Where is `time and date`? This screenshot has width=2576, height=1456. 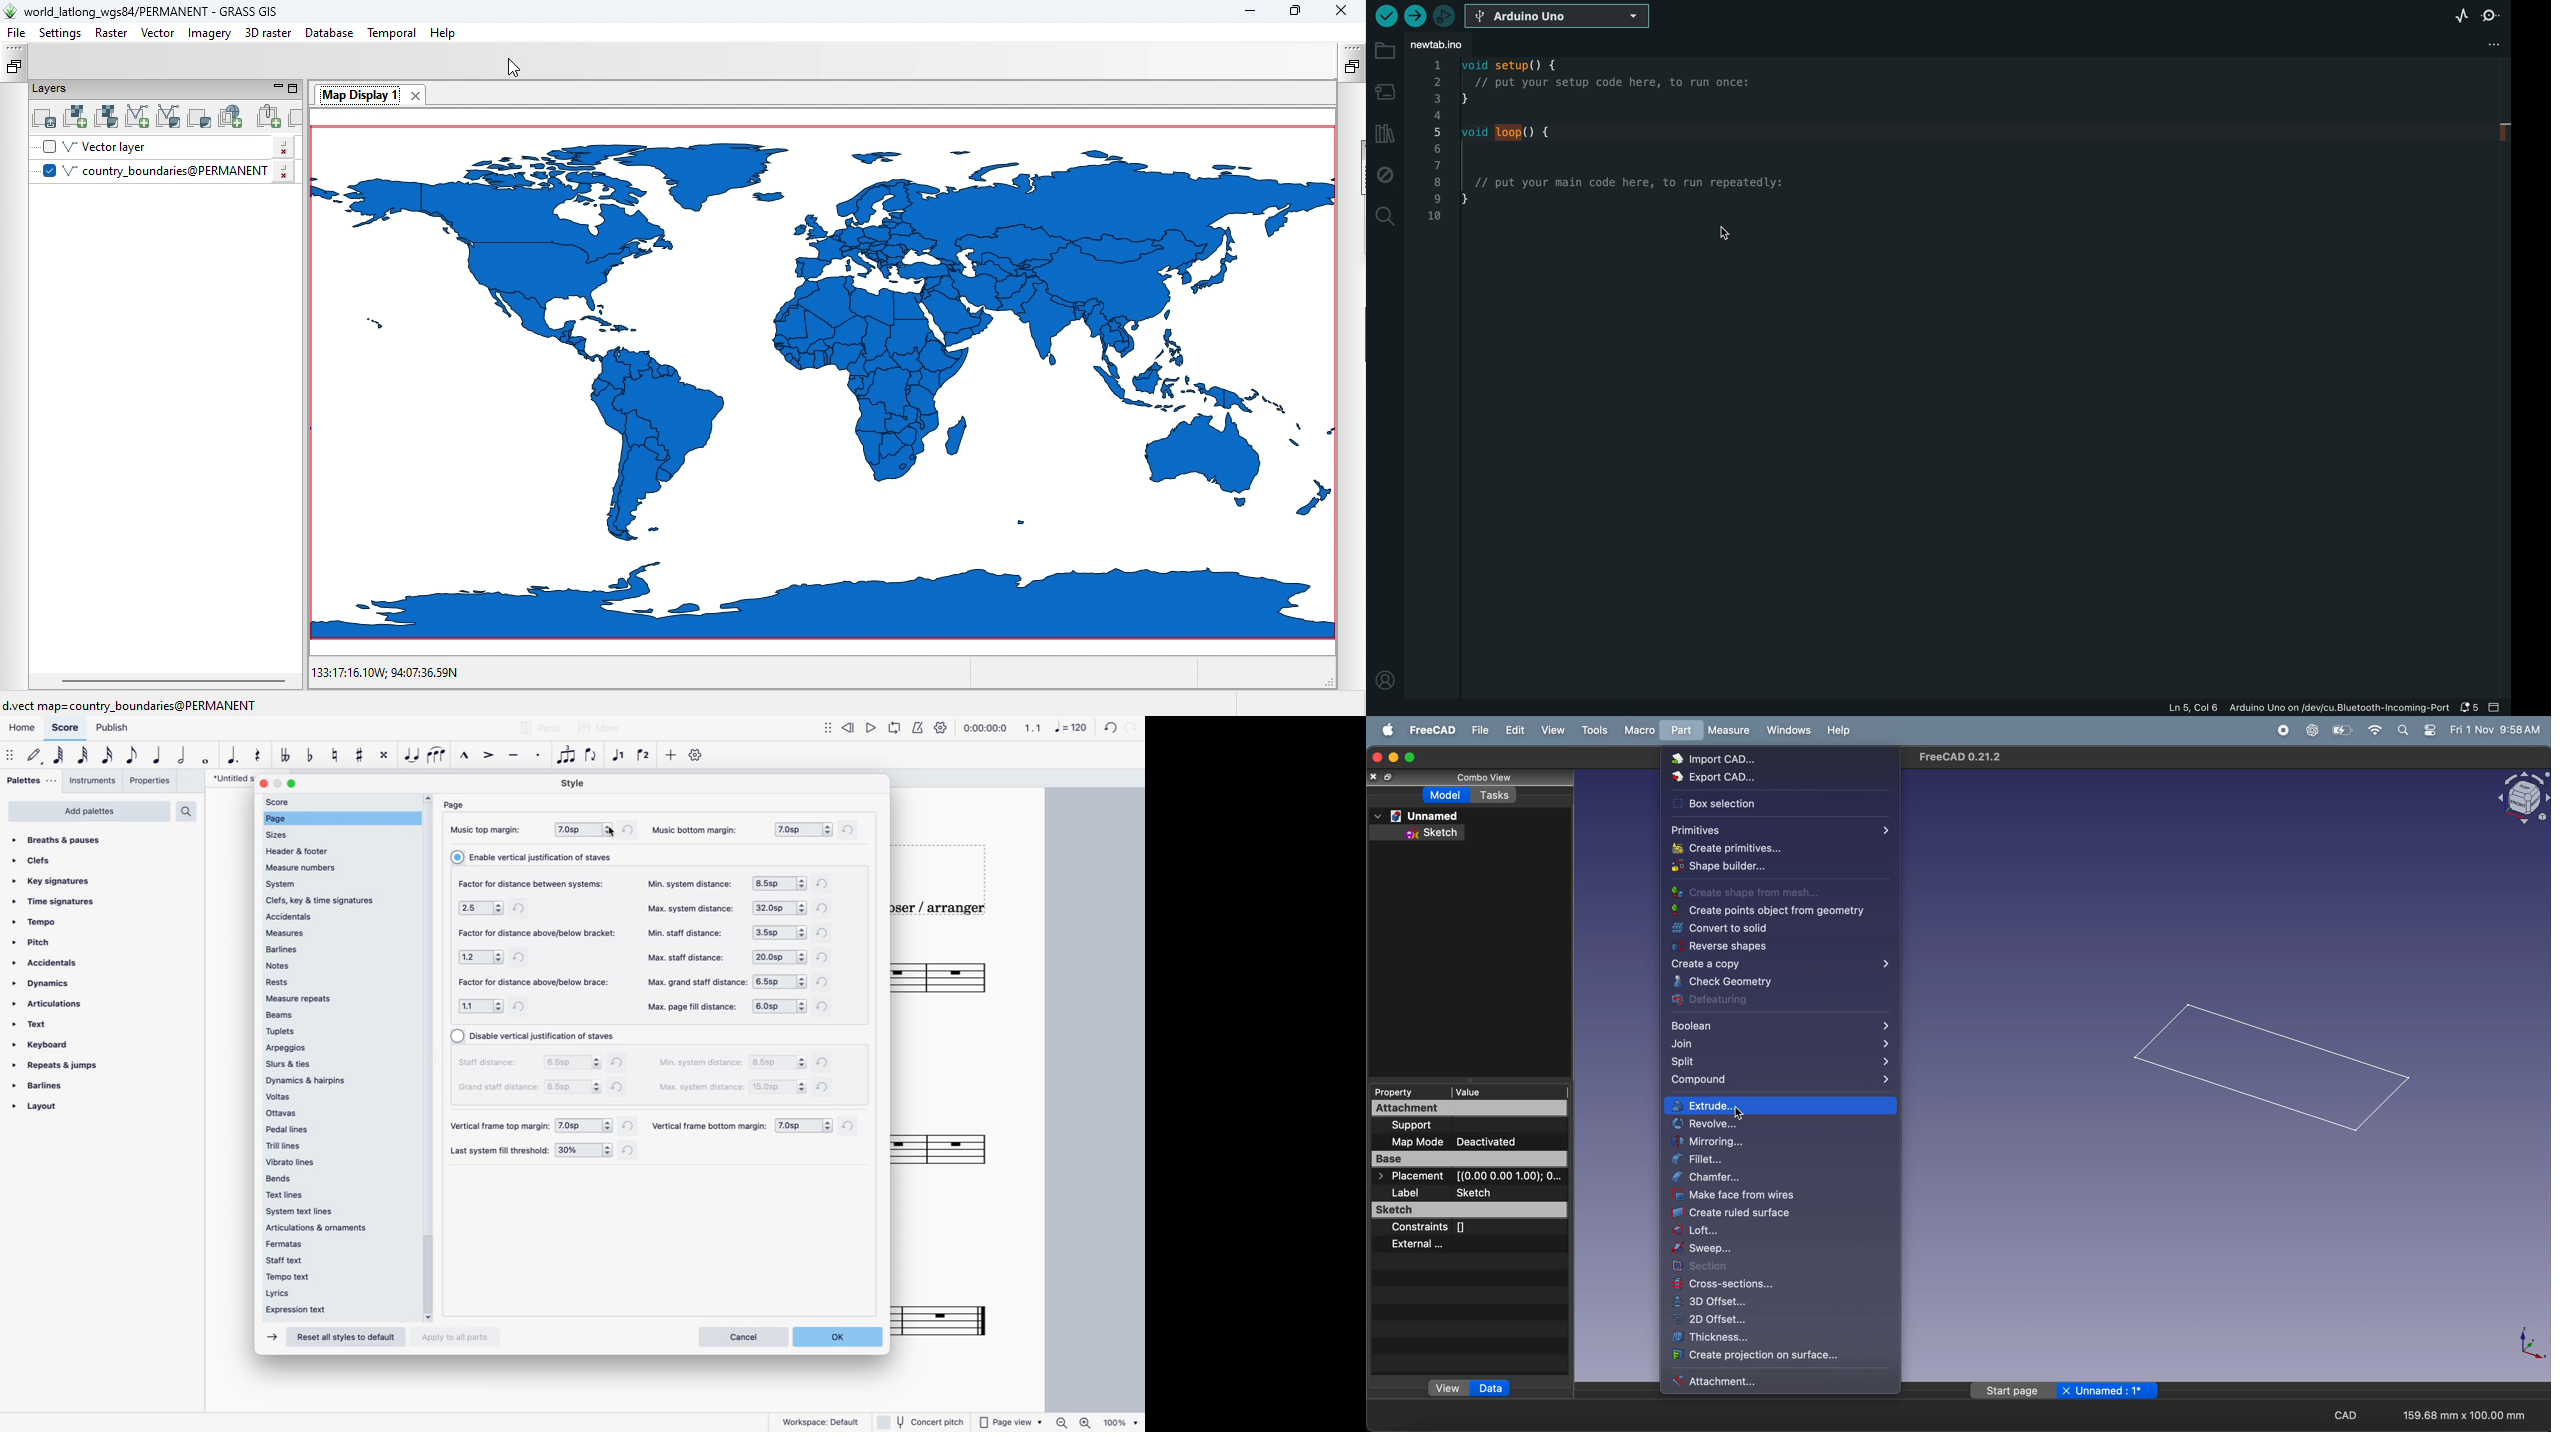 time and date is located at coordinates (2498, 730).